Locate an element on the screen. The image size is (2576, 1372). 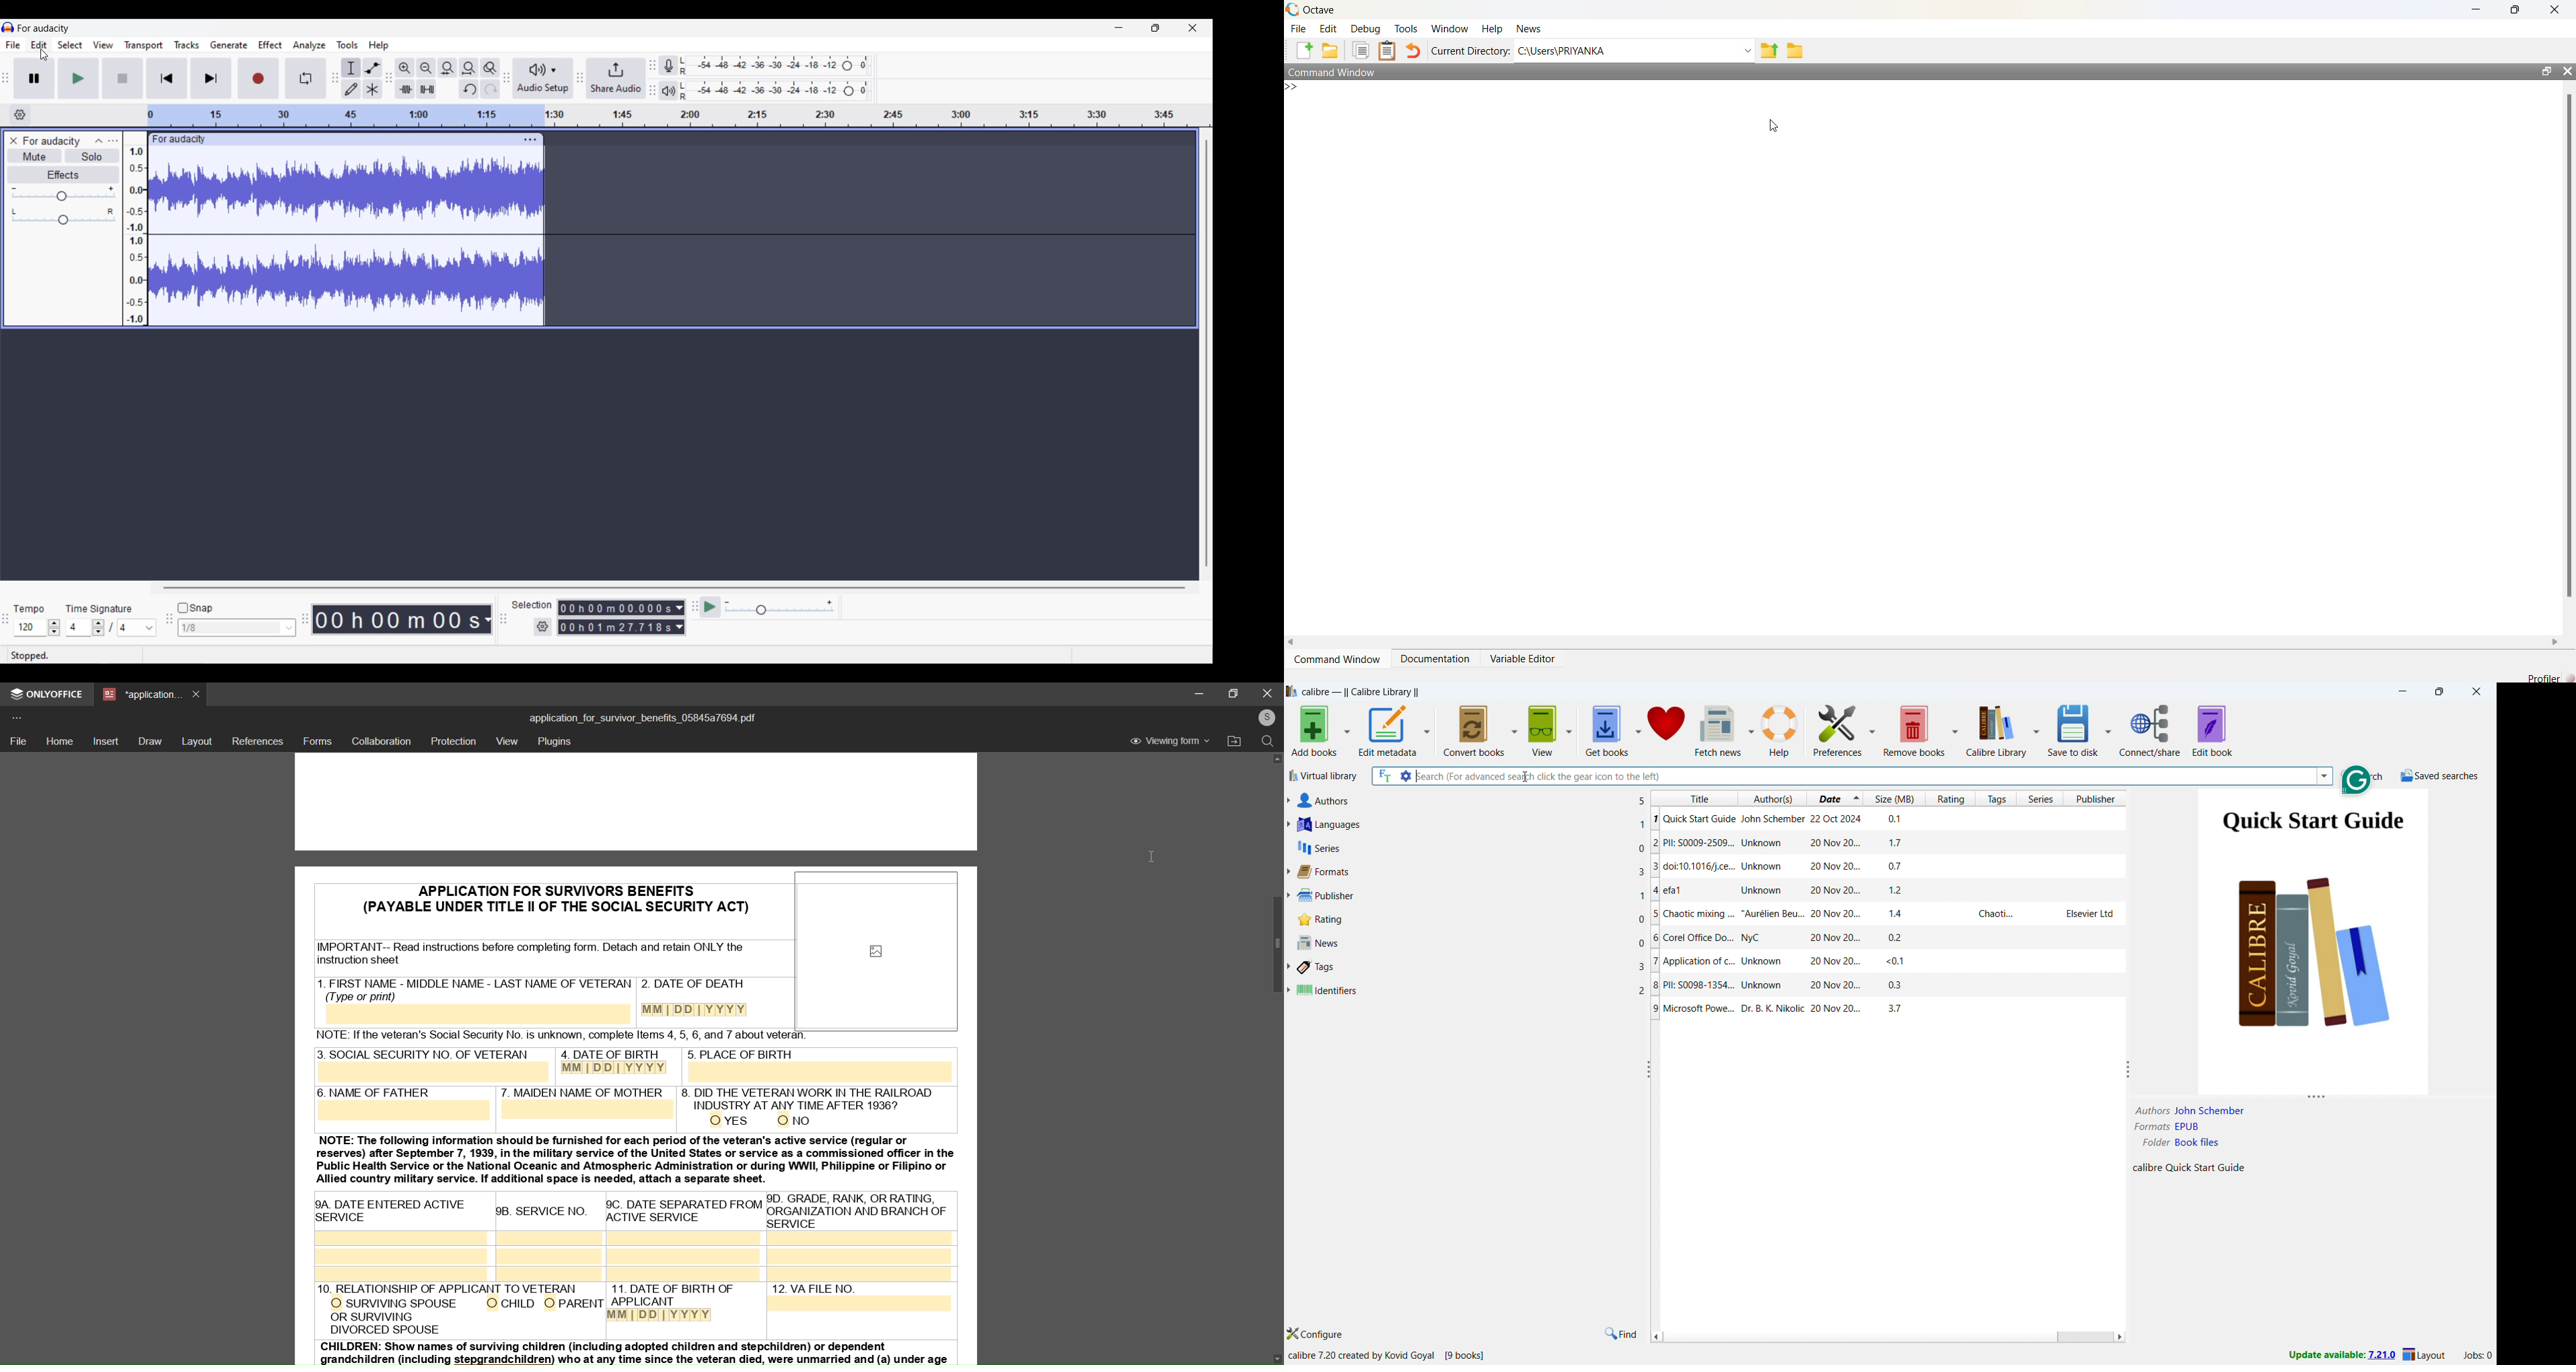
insert profile picture here is located at coordinates (880, 949).